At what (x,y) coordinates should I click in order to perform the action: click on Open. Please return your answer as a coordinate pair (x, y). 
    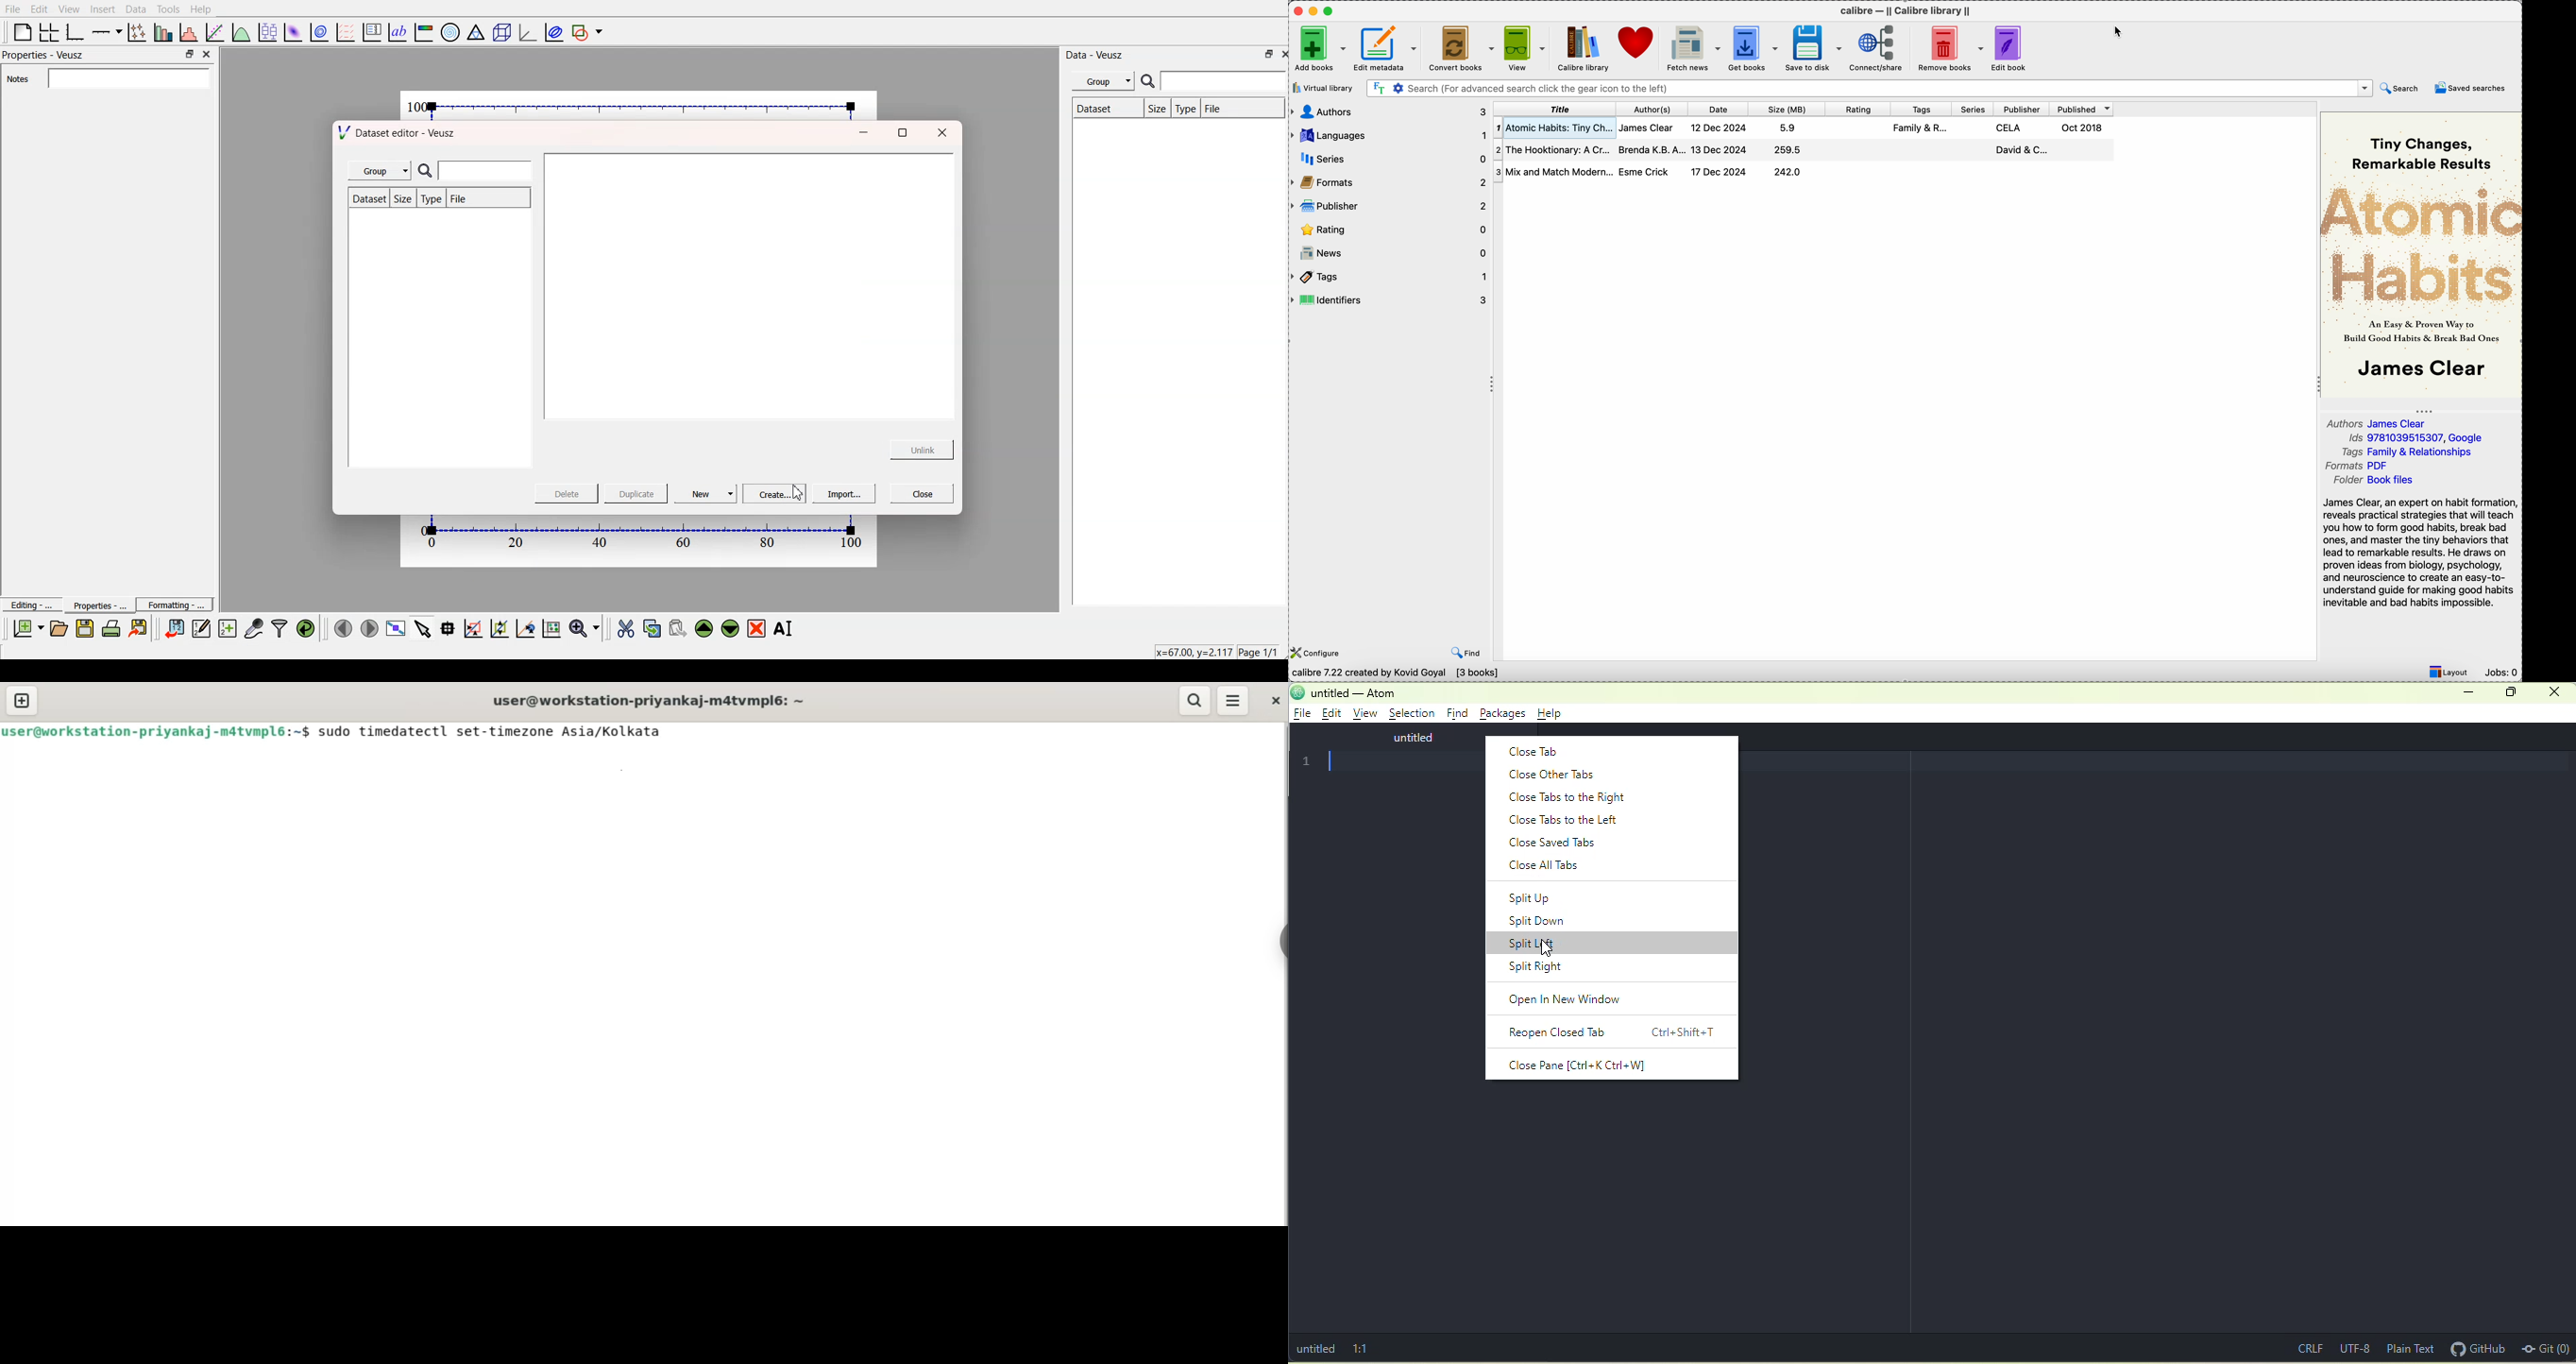
    Looking at the image, I should click on (59, 628).